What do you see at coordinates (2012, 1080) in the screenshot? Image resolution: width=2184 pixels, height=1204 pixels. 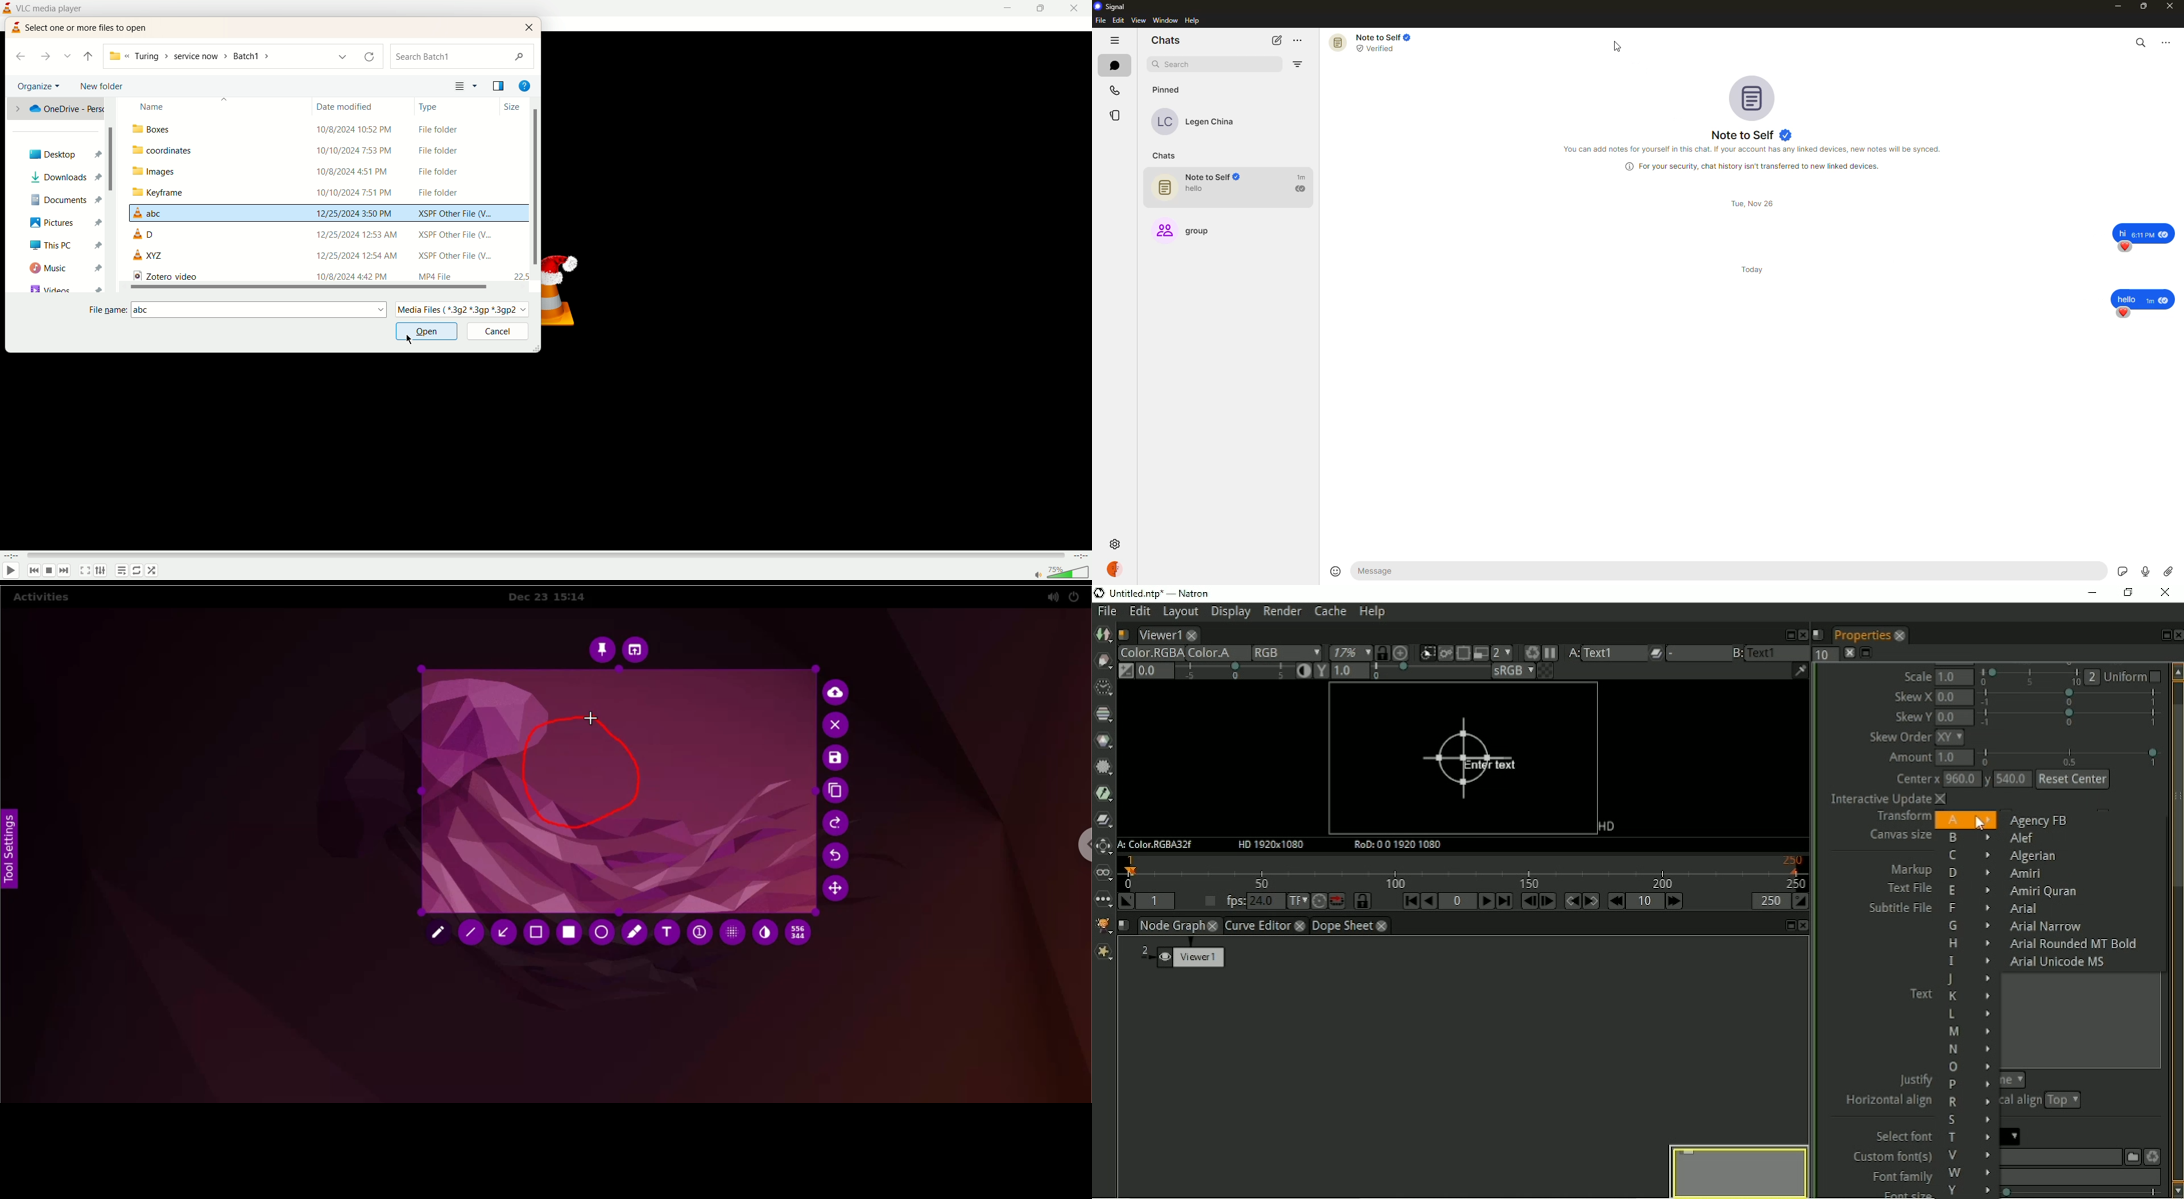 I see `none` at bounding box center [2012, 1080].